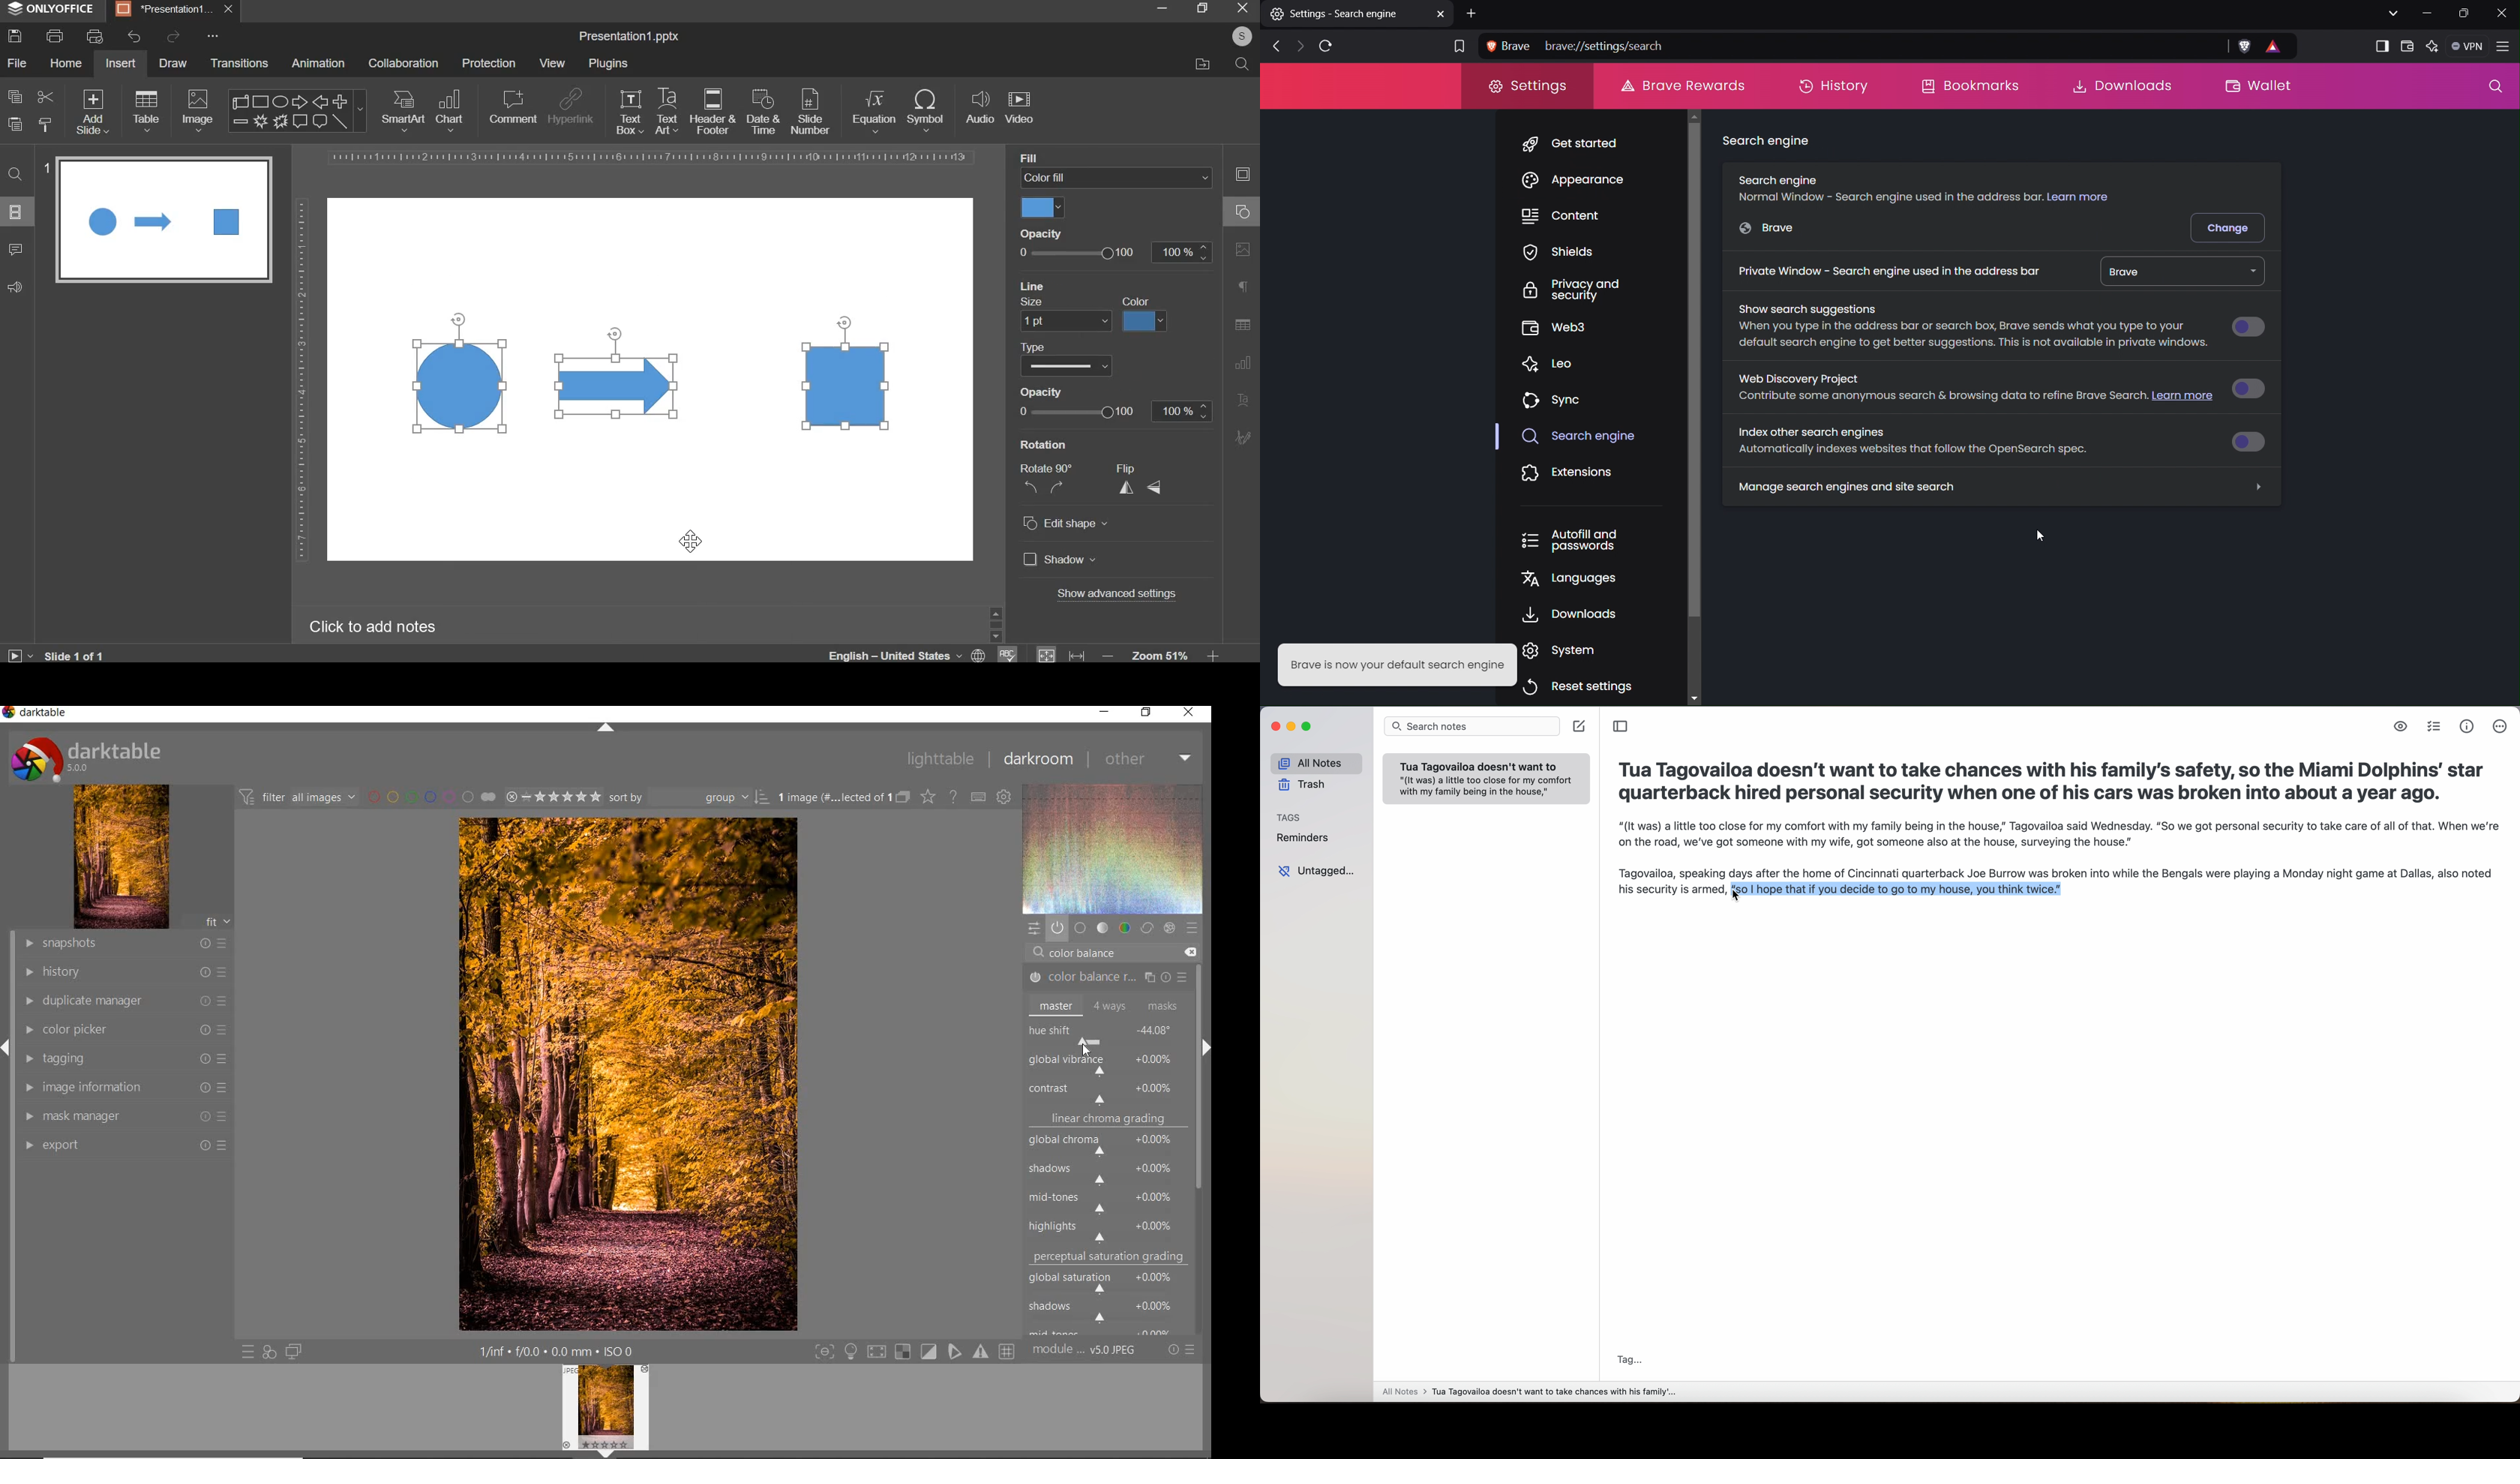 Image resolution: width=2520 pixels, height=1484 pixels. What do you see at coordinates (628, 1075) in the screenshot?
I see `selected image` at bounding box center [628, 1075].